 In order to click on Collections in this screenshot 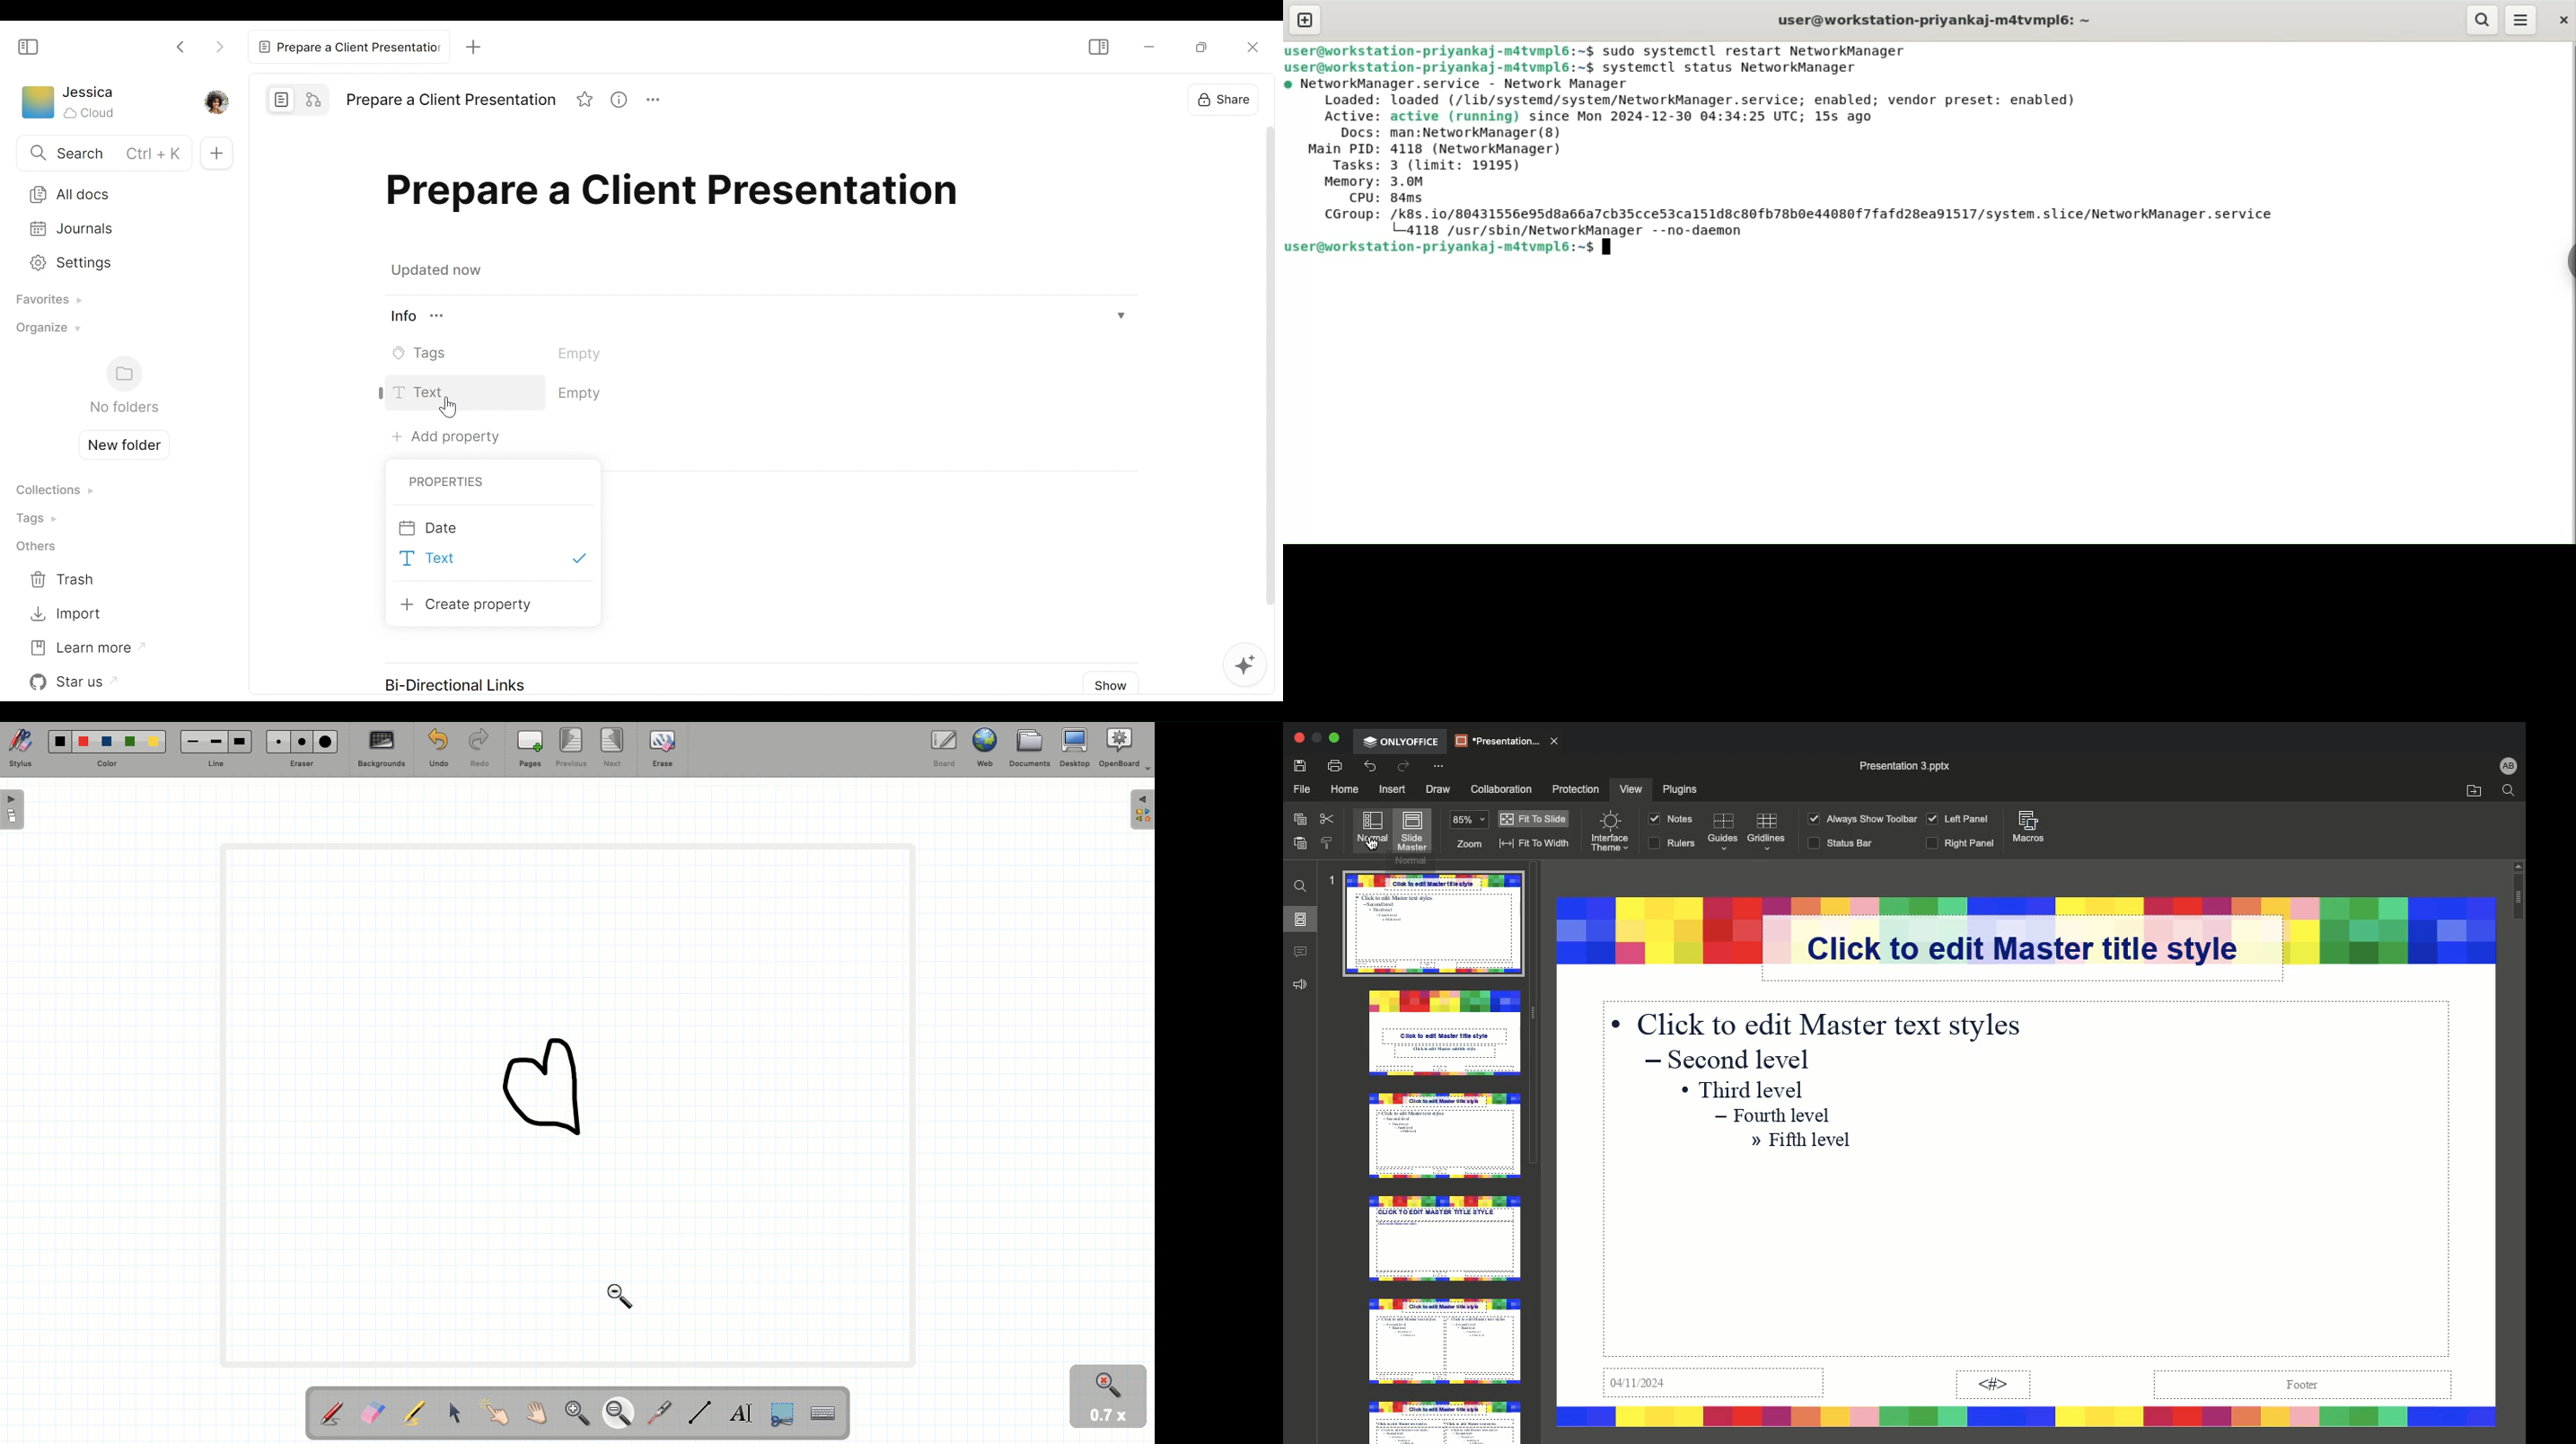, I will do `click(54, 491)`.